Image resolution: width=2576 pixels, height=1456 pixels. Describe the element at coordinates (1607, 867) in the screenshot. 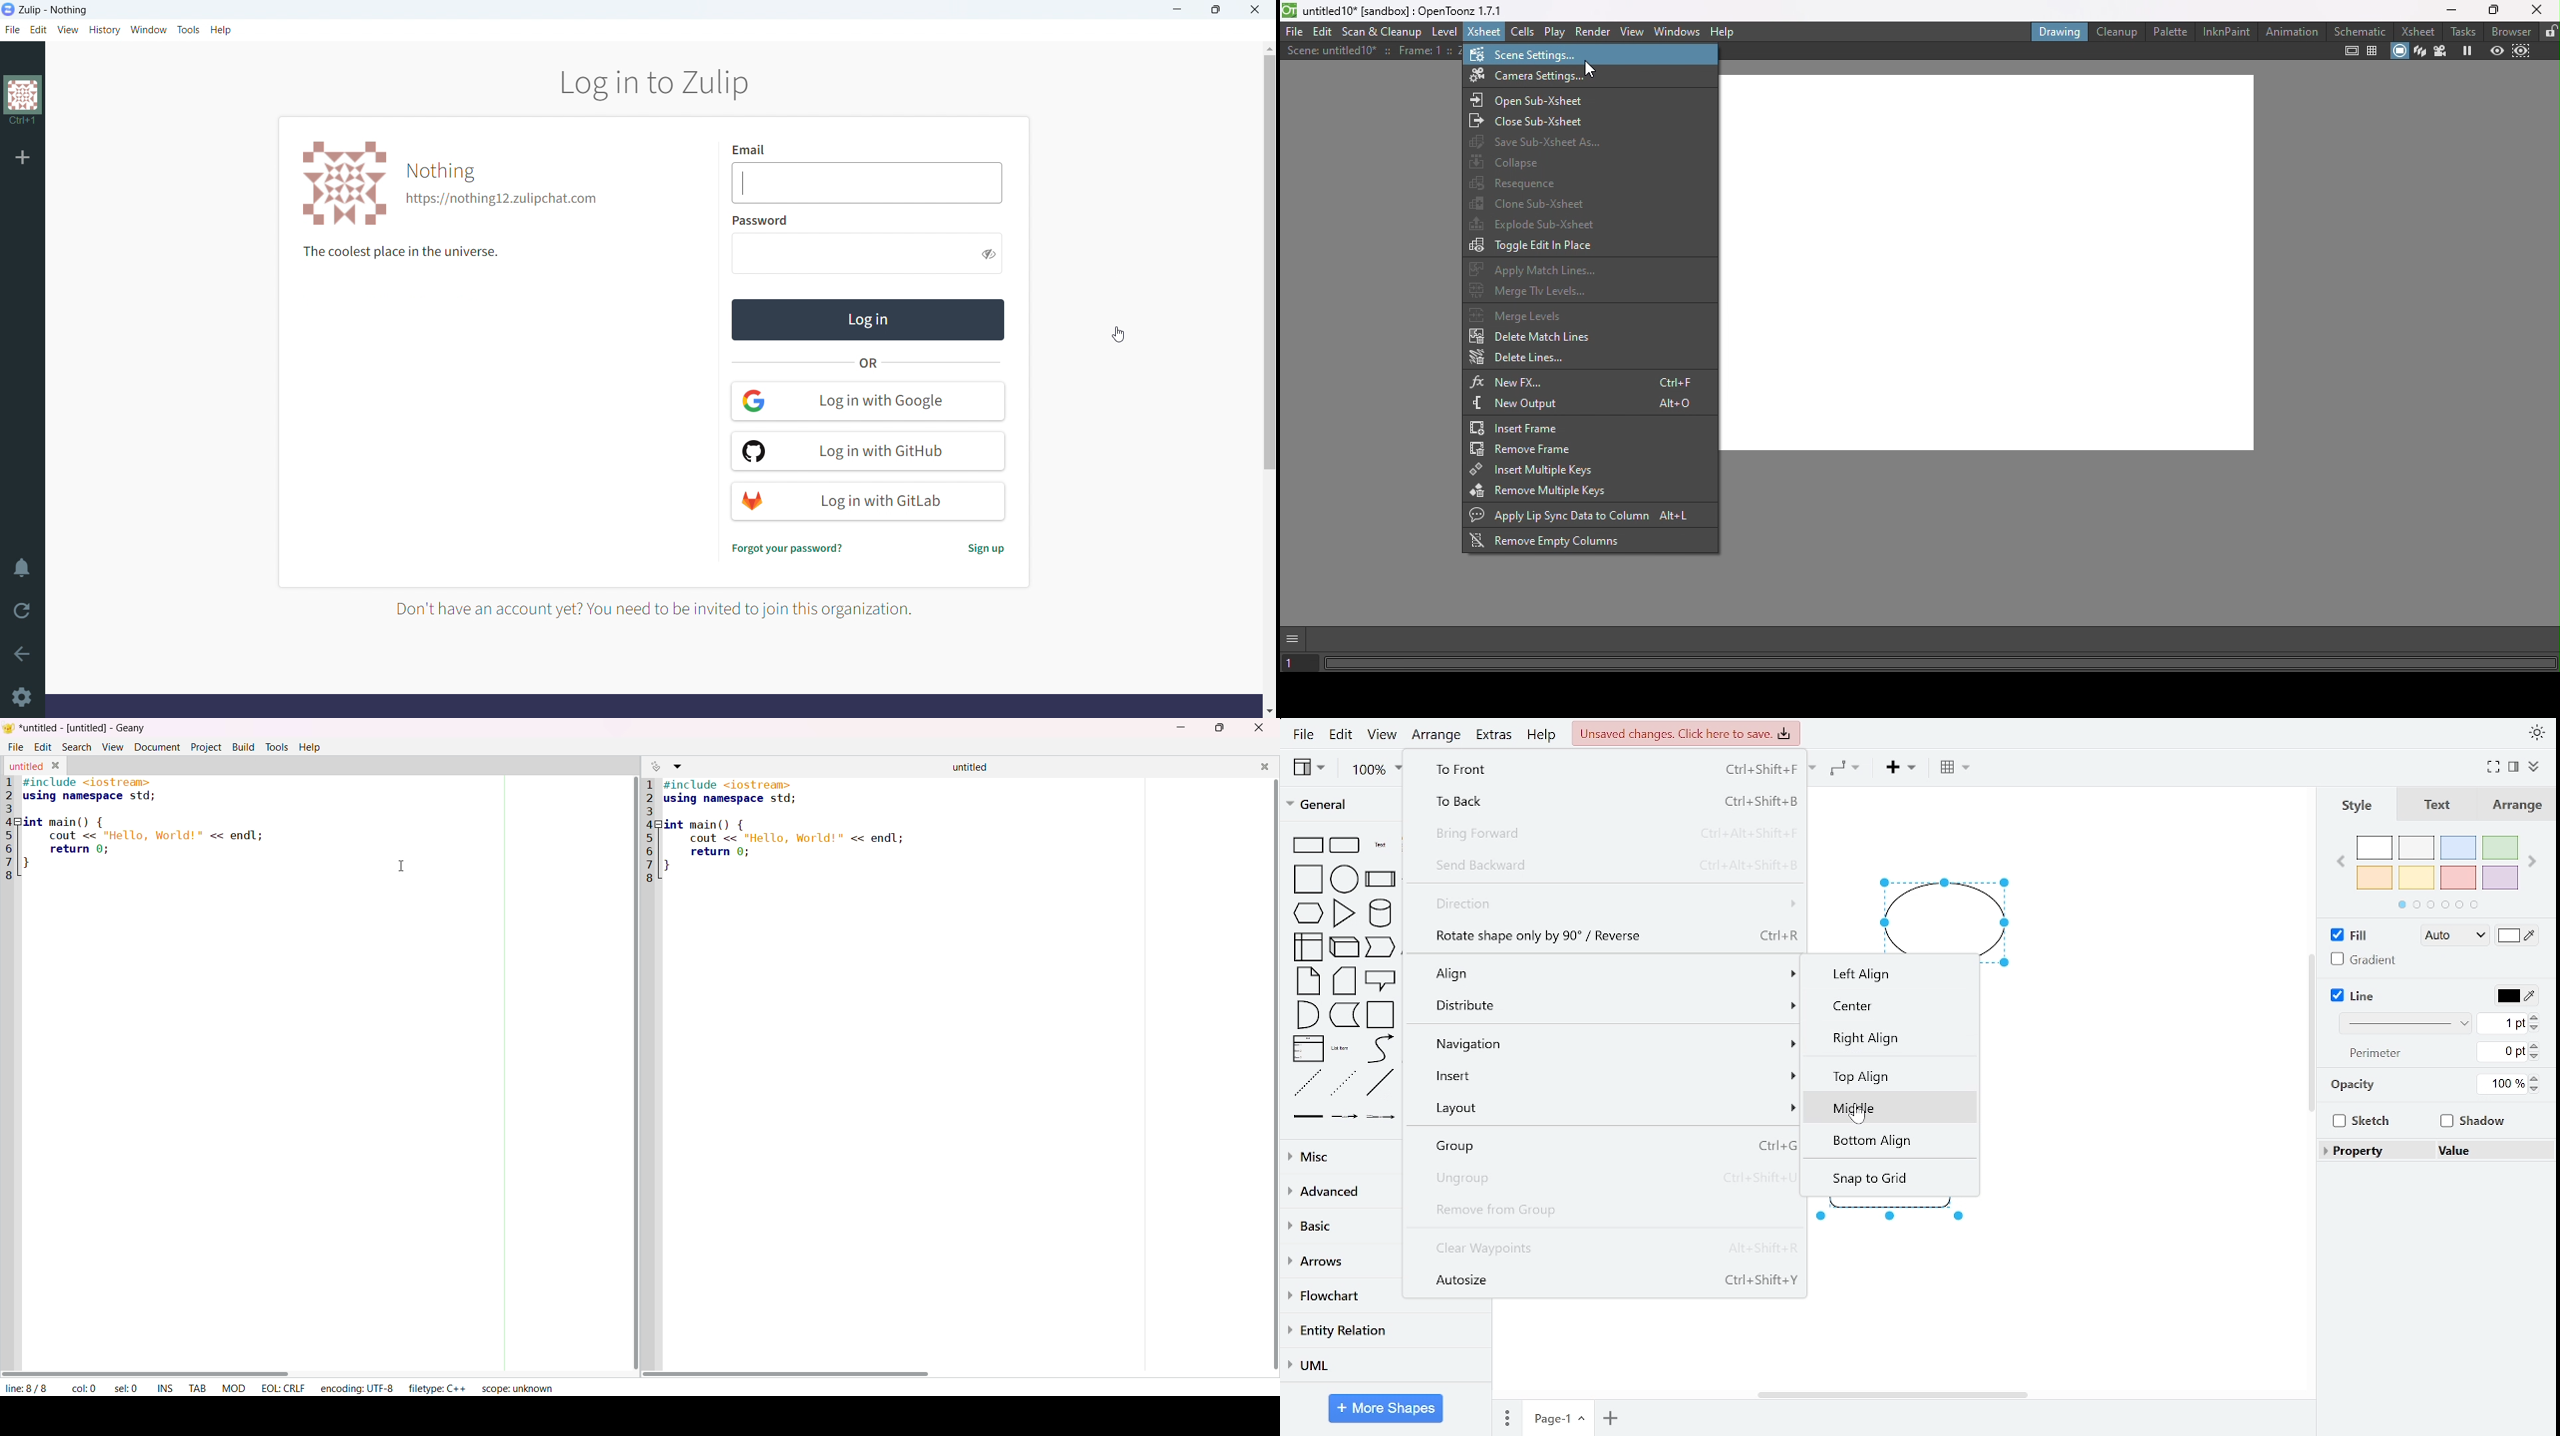

I see `send backward` at that location.